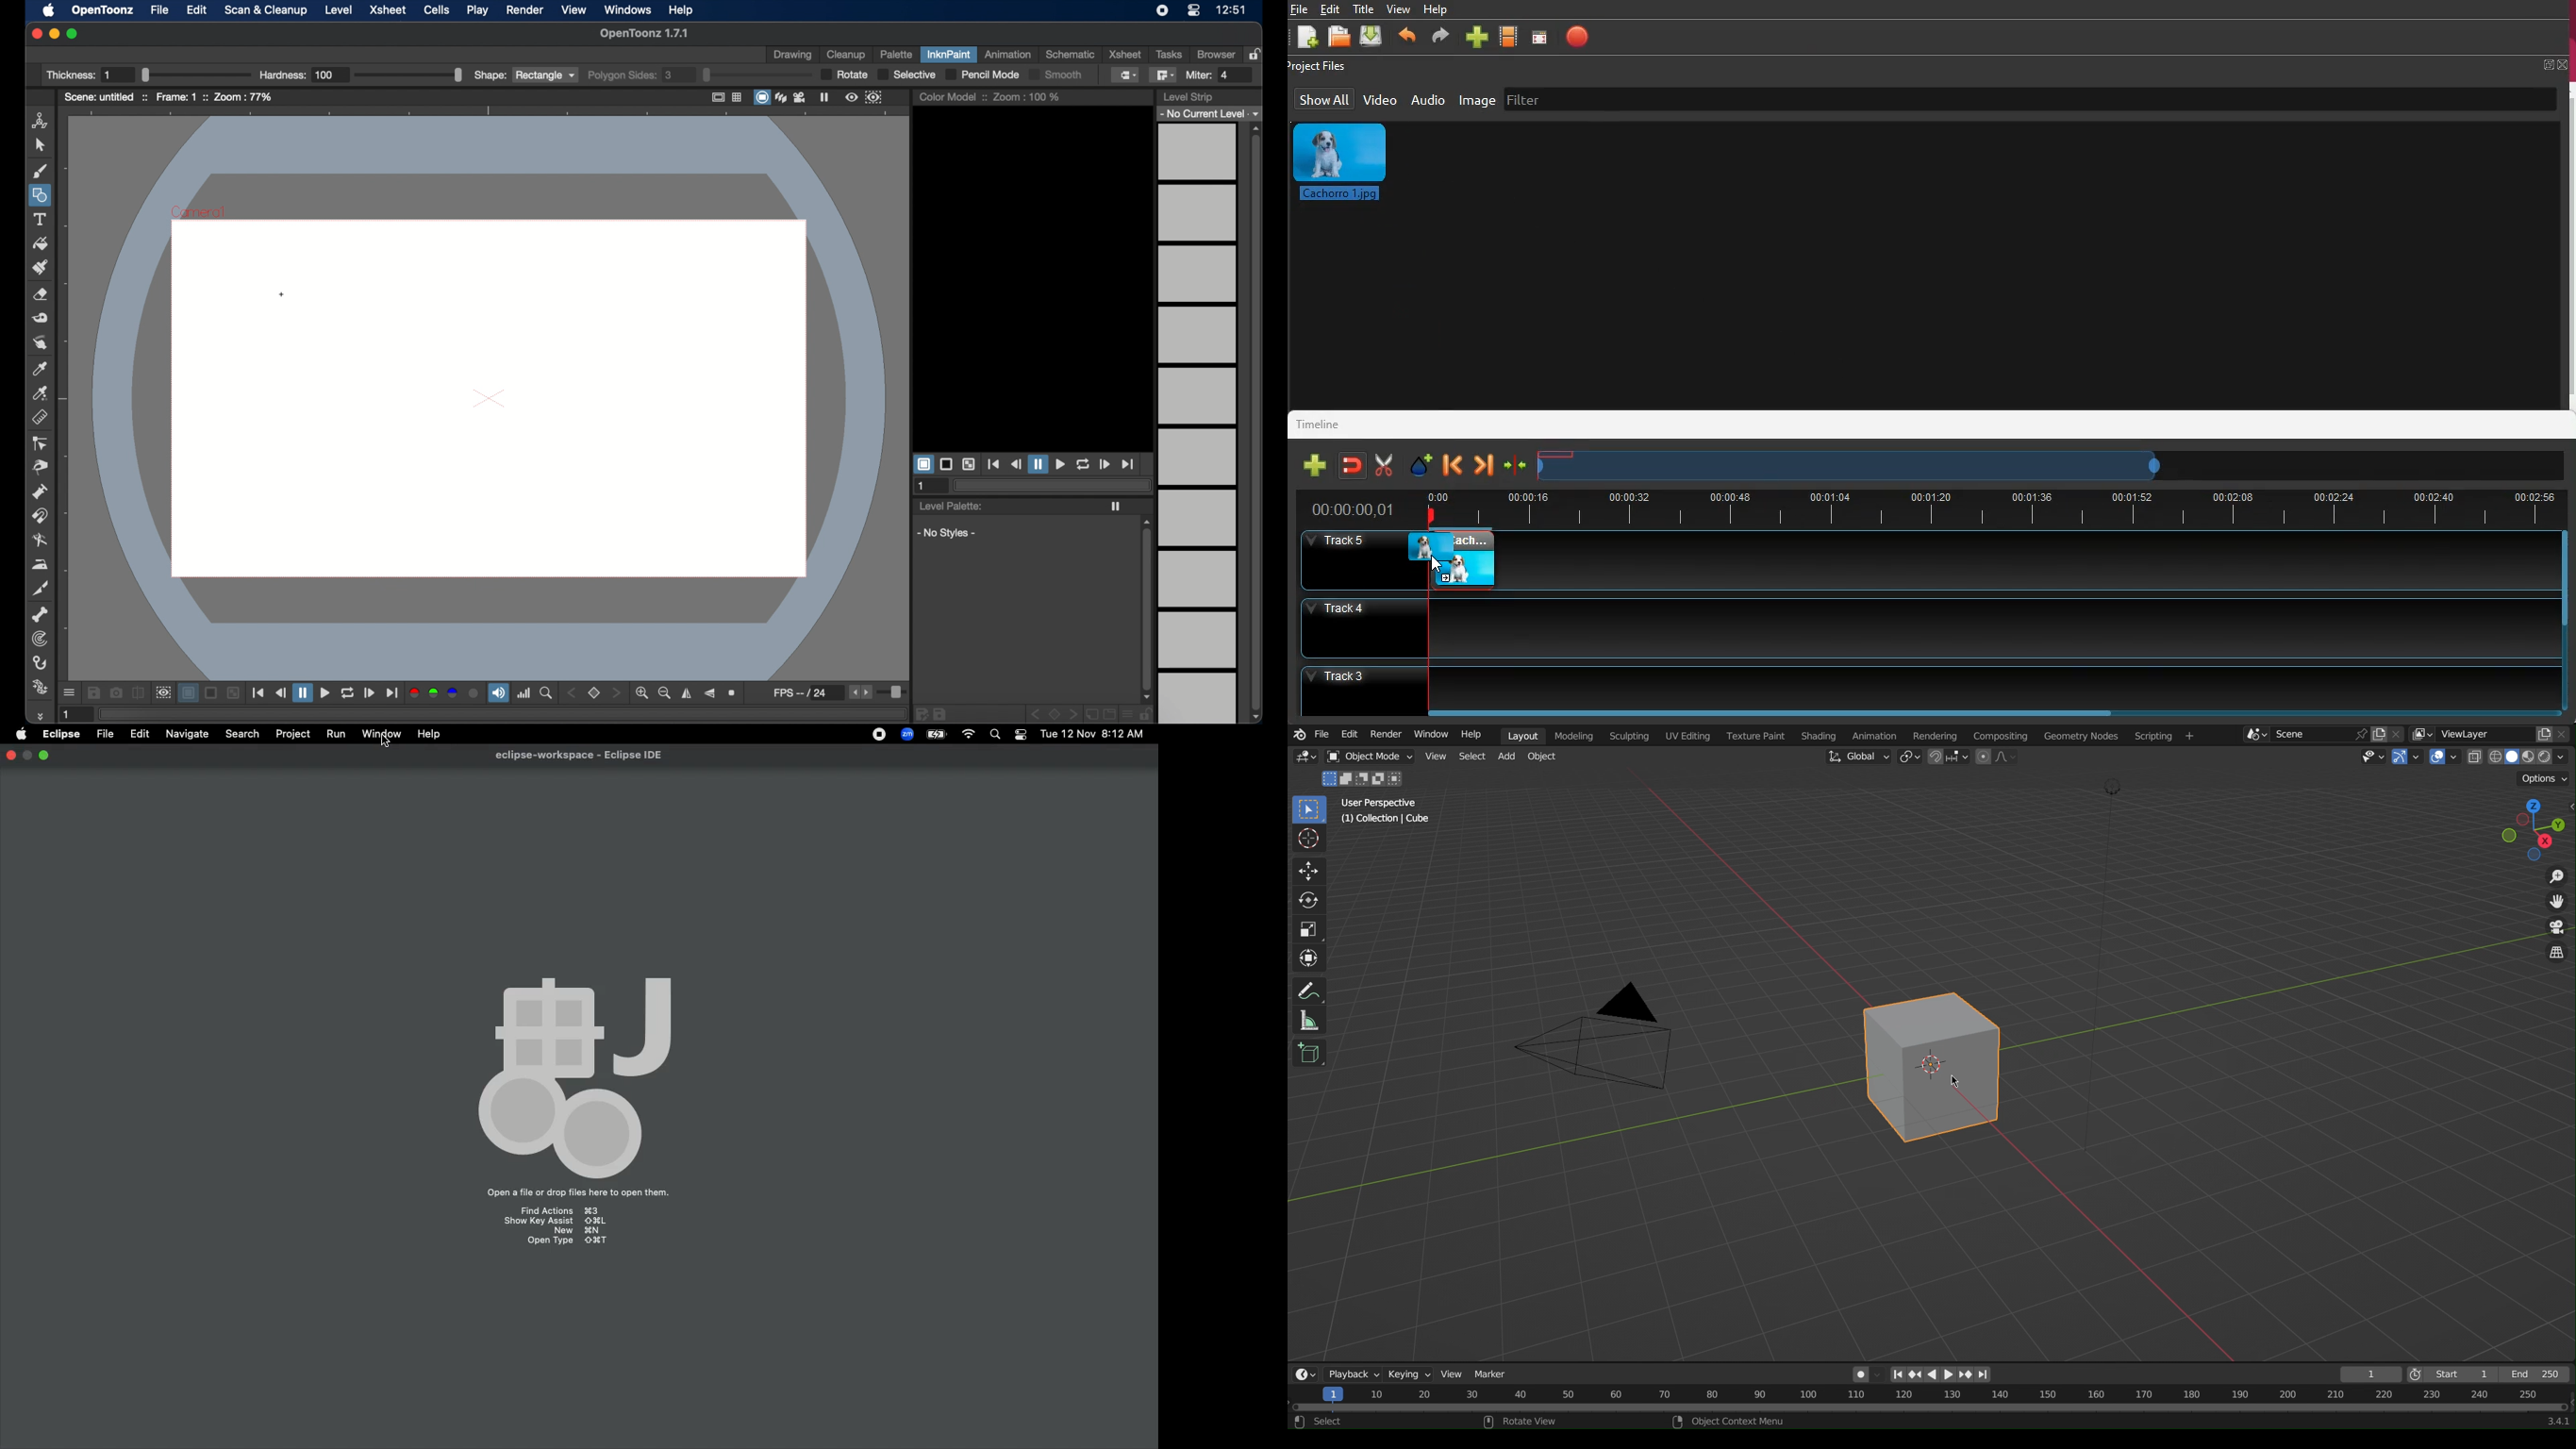 Image resolution: width=2576 pixels, height=1456 pixels. What do you see at coordinates (1308, 902) in the screenshot?
I see `Rotate` at bounding box center [1308, 902].